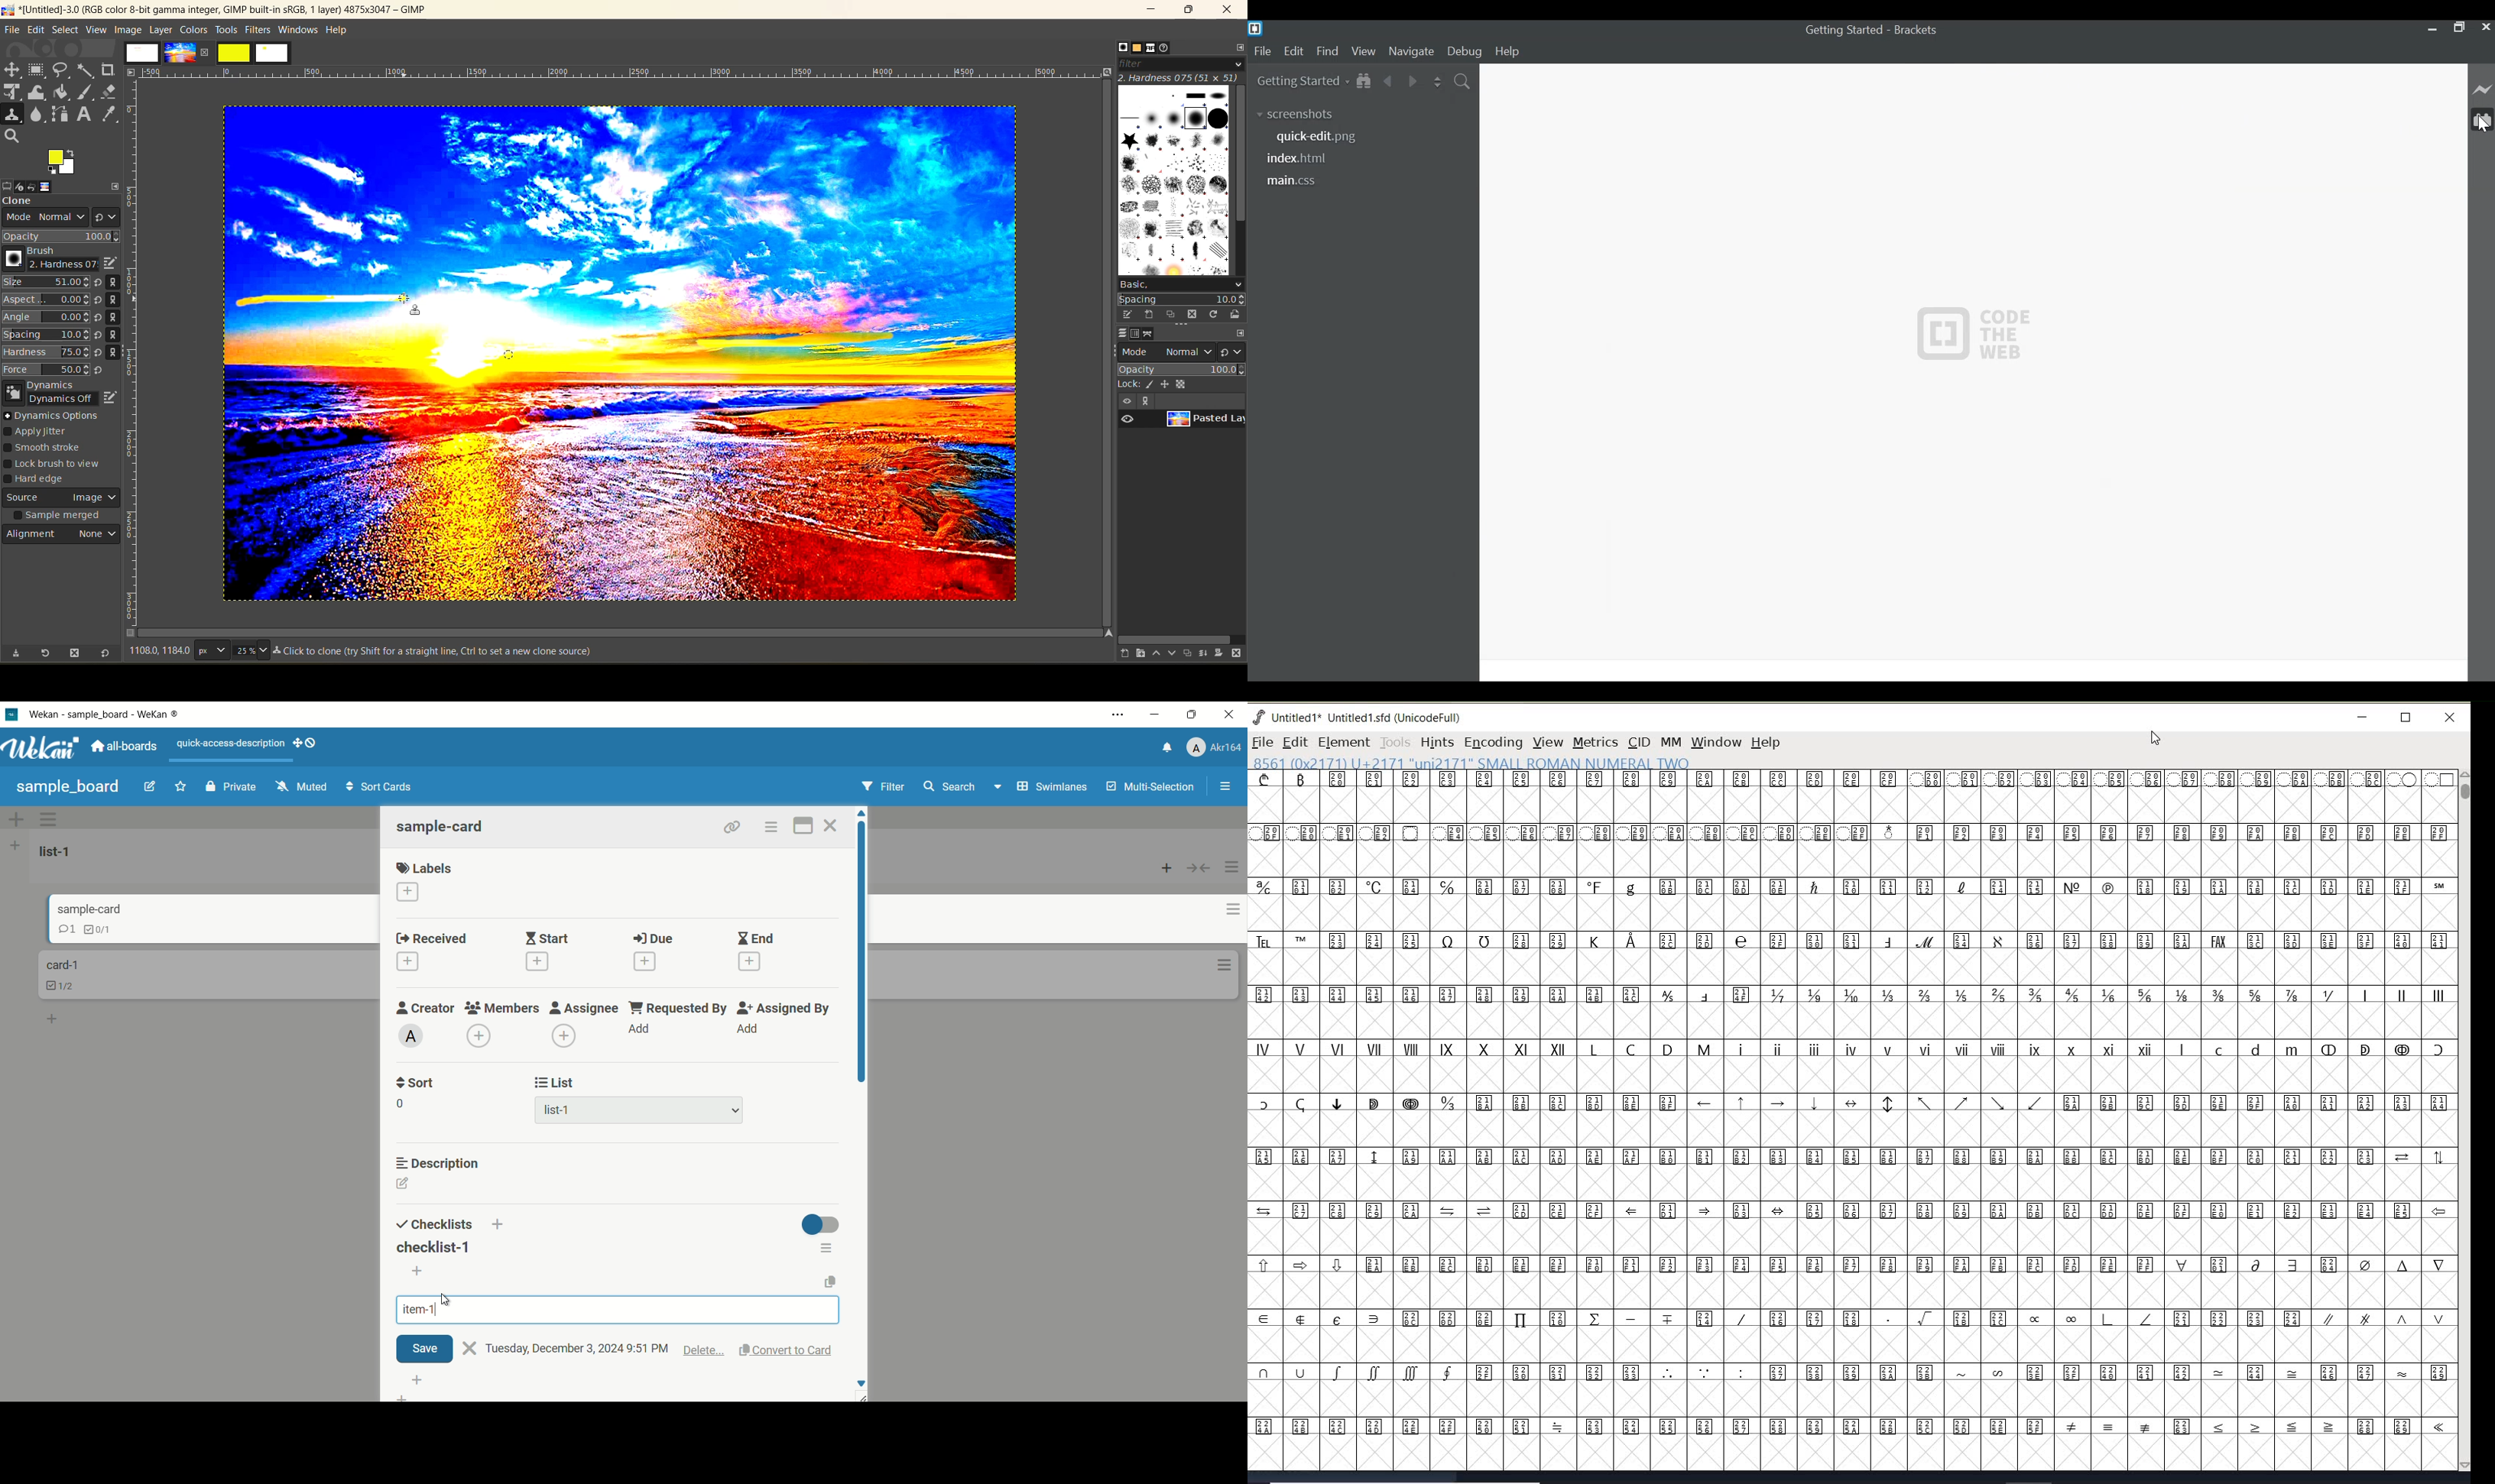 The height and width of the screenshot is (1484, 2520). What do you see at coordinates (46, 300) in the screenshot?
I see `Aspect... 0.00` at bounding box center [46, 300].